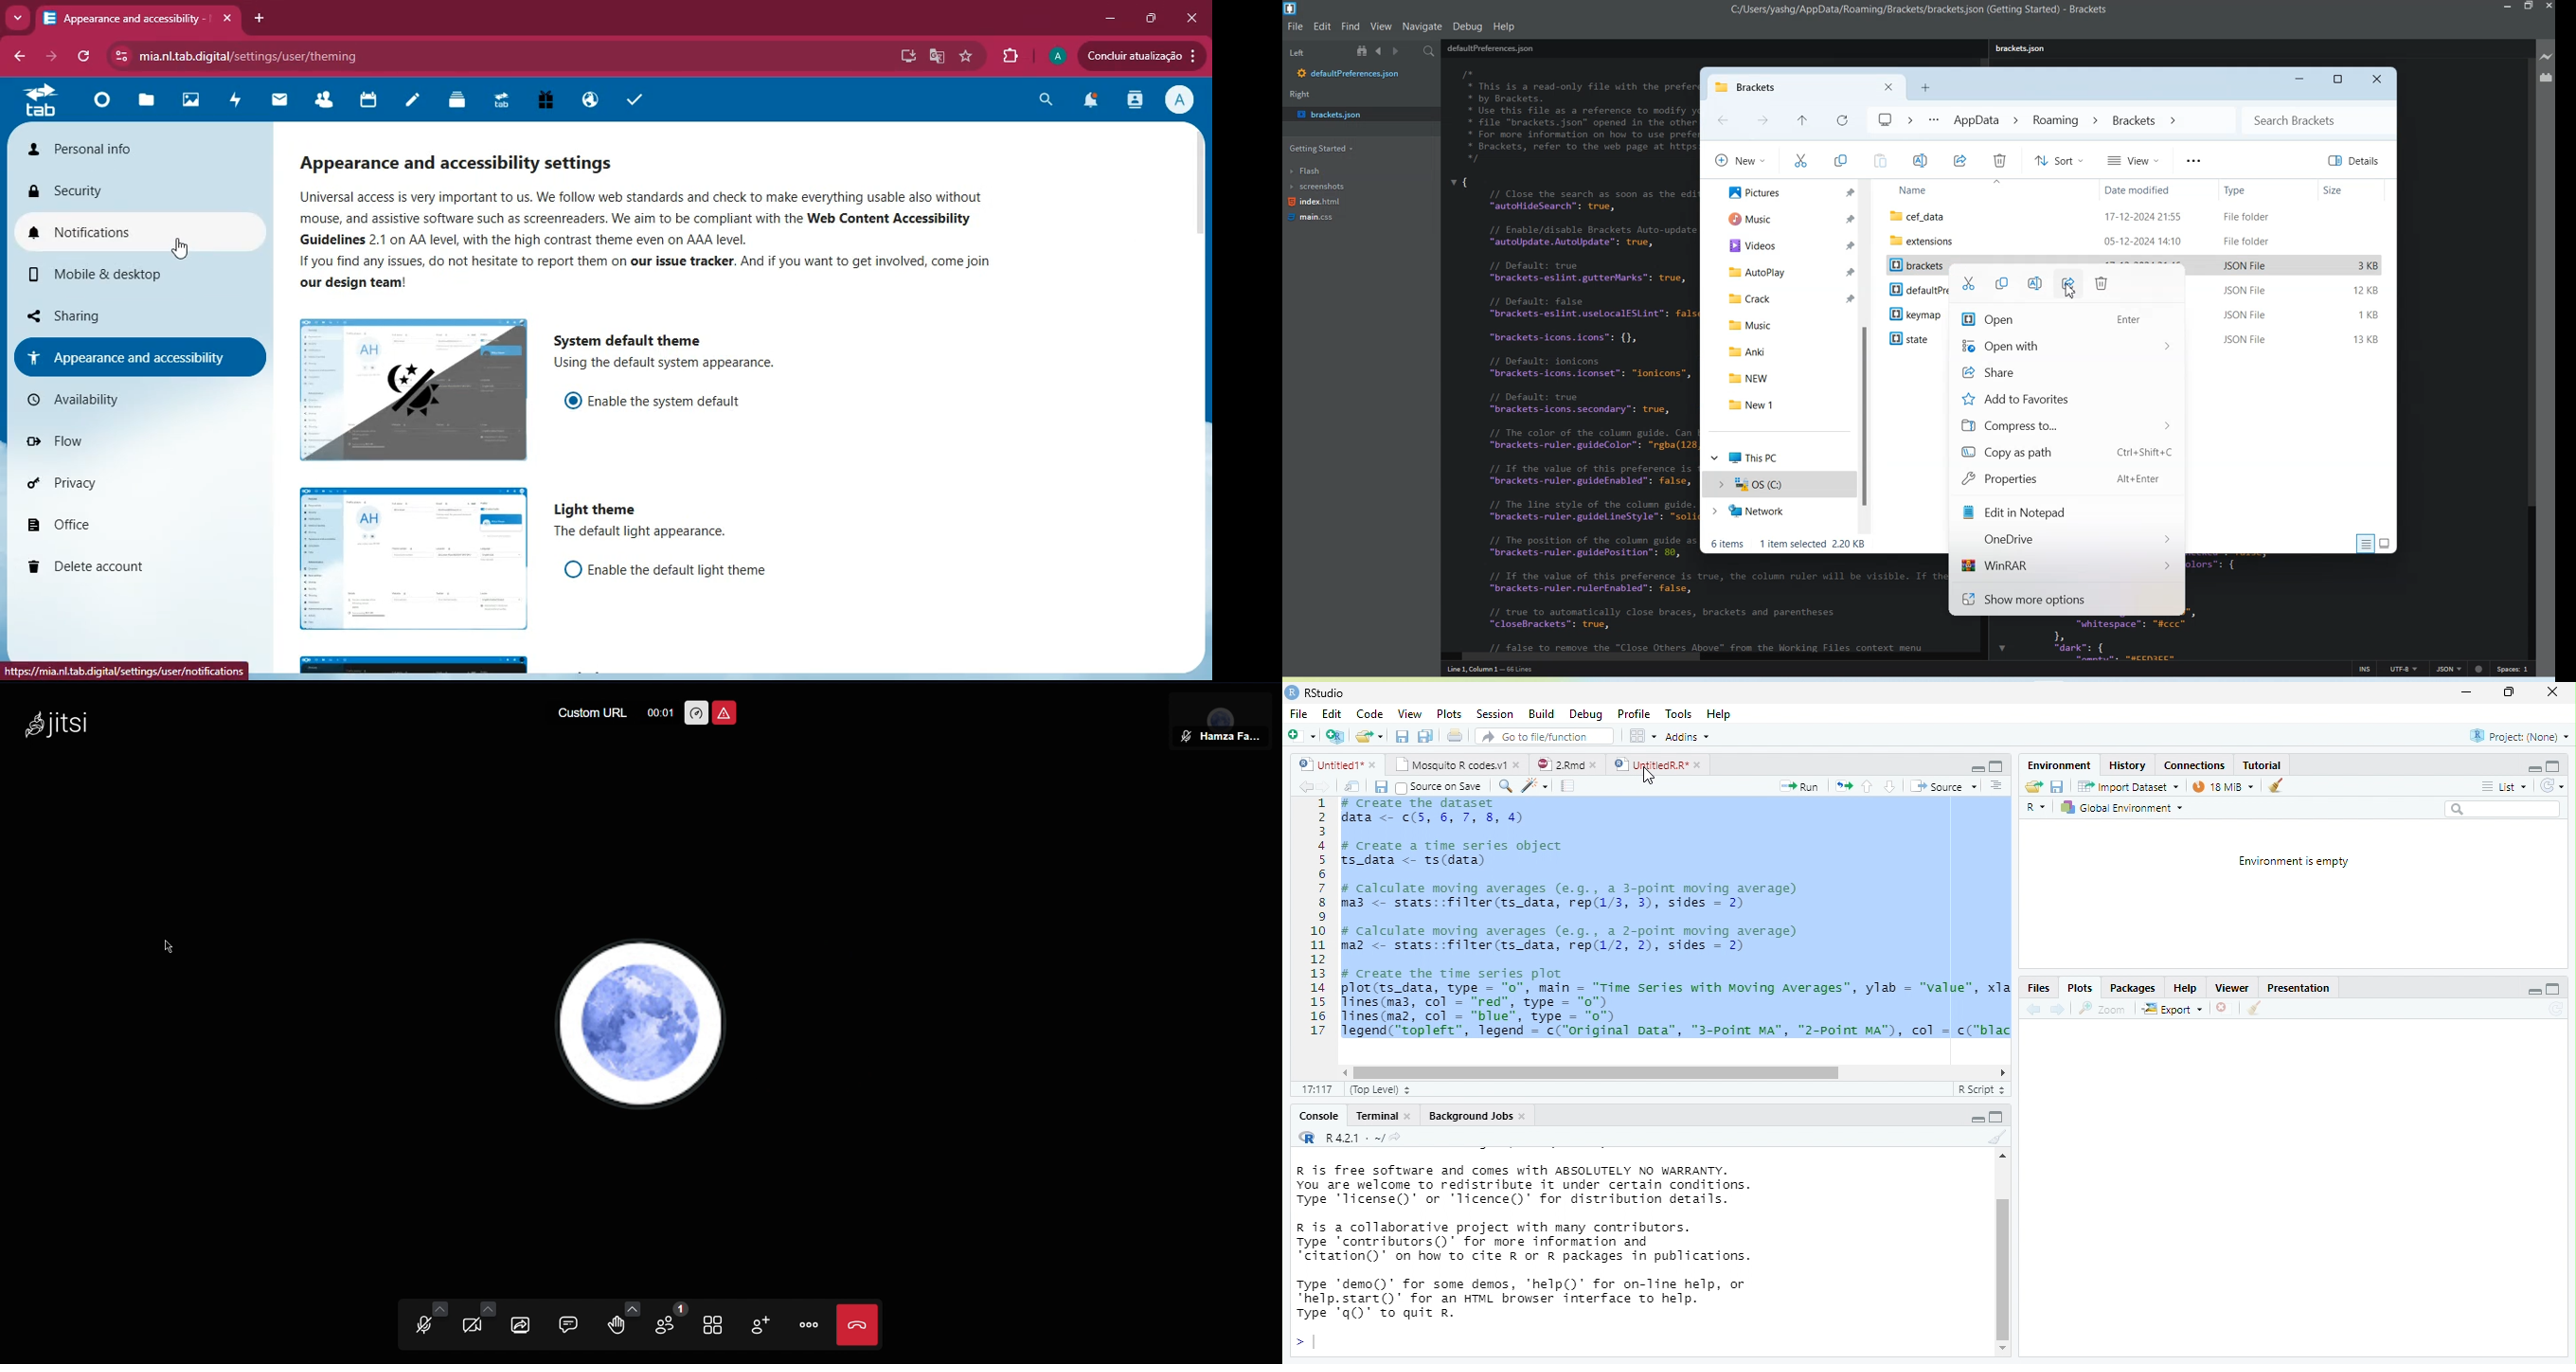 This screenshot has height=1372, width=2576. Describe the element at coordinates (1536, 785) in the screenshot. I see `code tool` at that location.